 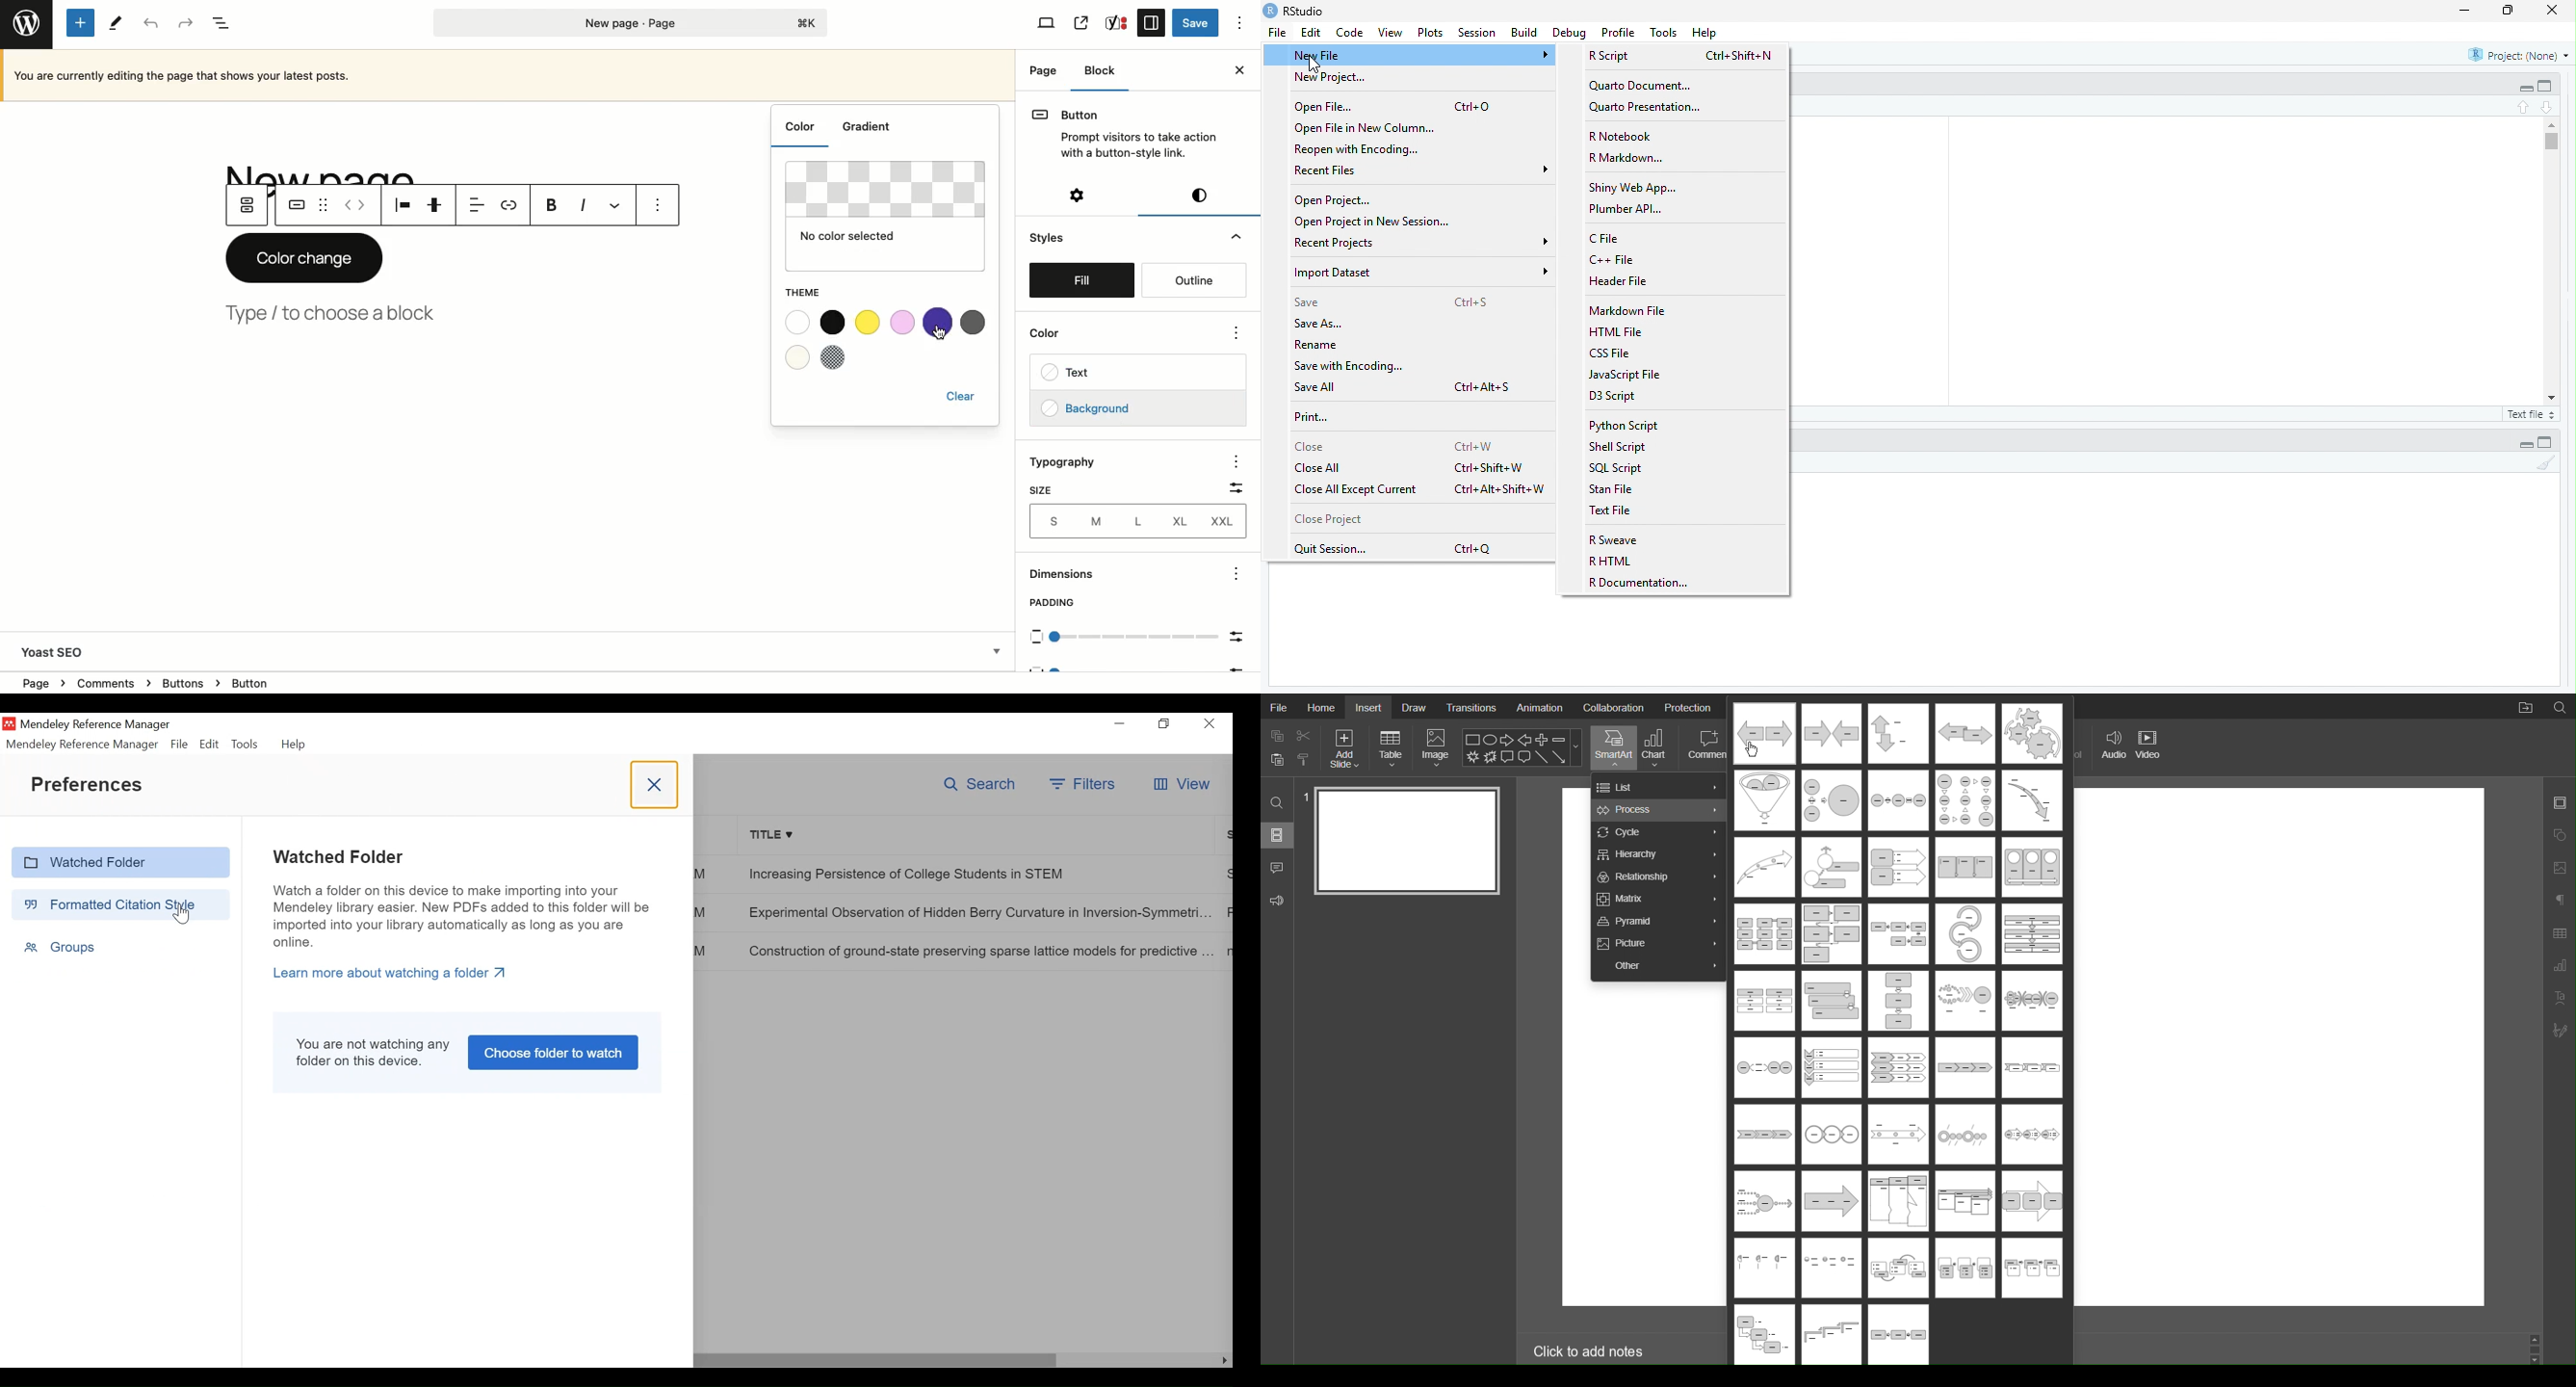 What do you see at coordinates (465, 914) in the screenshot?
I see `Watch a folder on this device to make importing into your Mendeley library easier. New PDFs added to this folder will be imported into your library automatically as long as you are online.` at bounding box center [465, 914].